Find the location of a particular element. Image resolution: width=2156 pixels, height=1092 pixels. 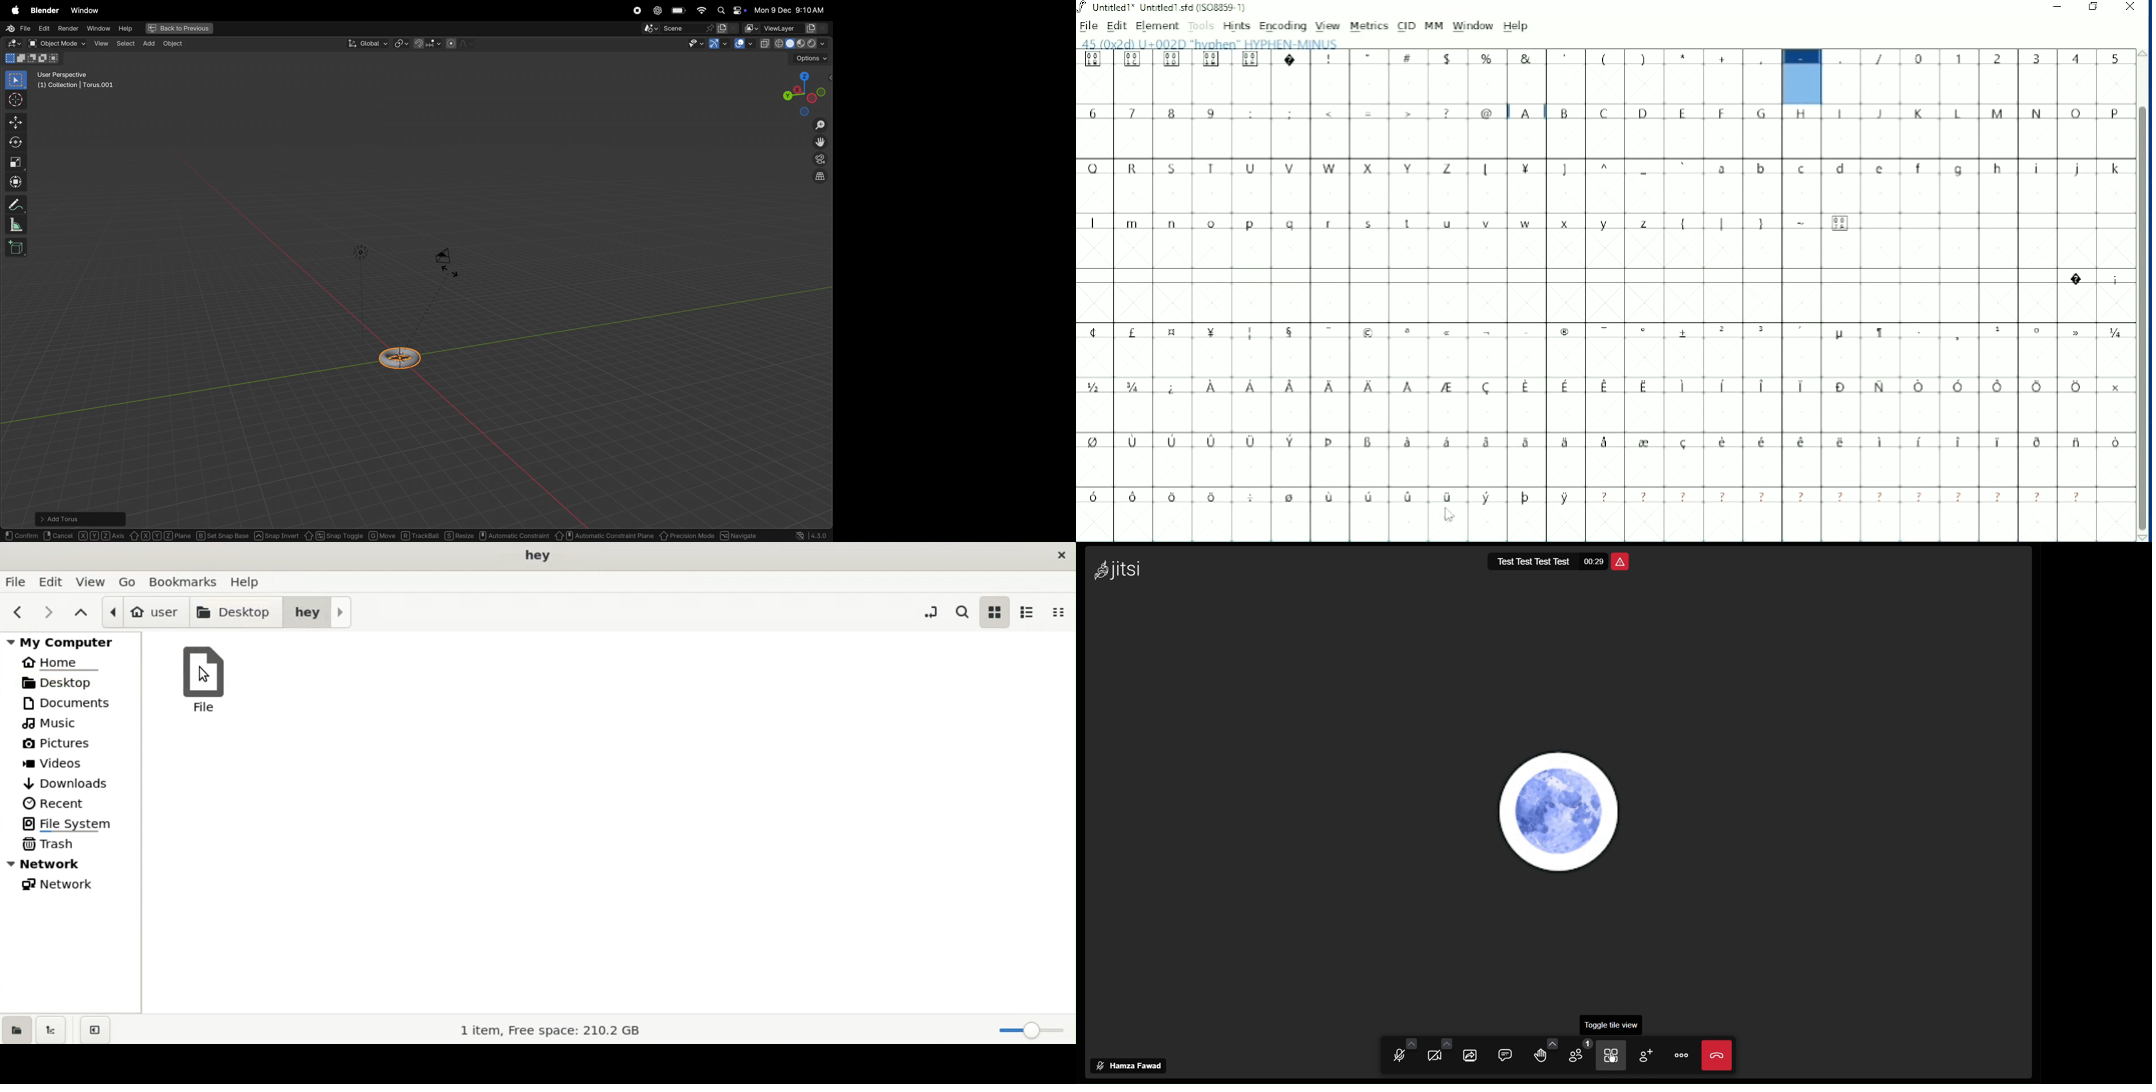

Minimize is located at coordinates (2059, 8).